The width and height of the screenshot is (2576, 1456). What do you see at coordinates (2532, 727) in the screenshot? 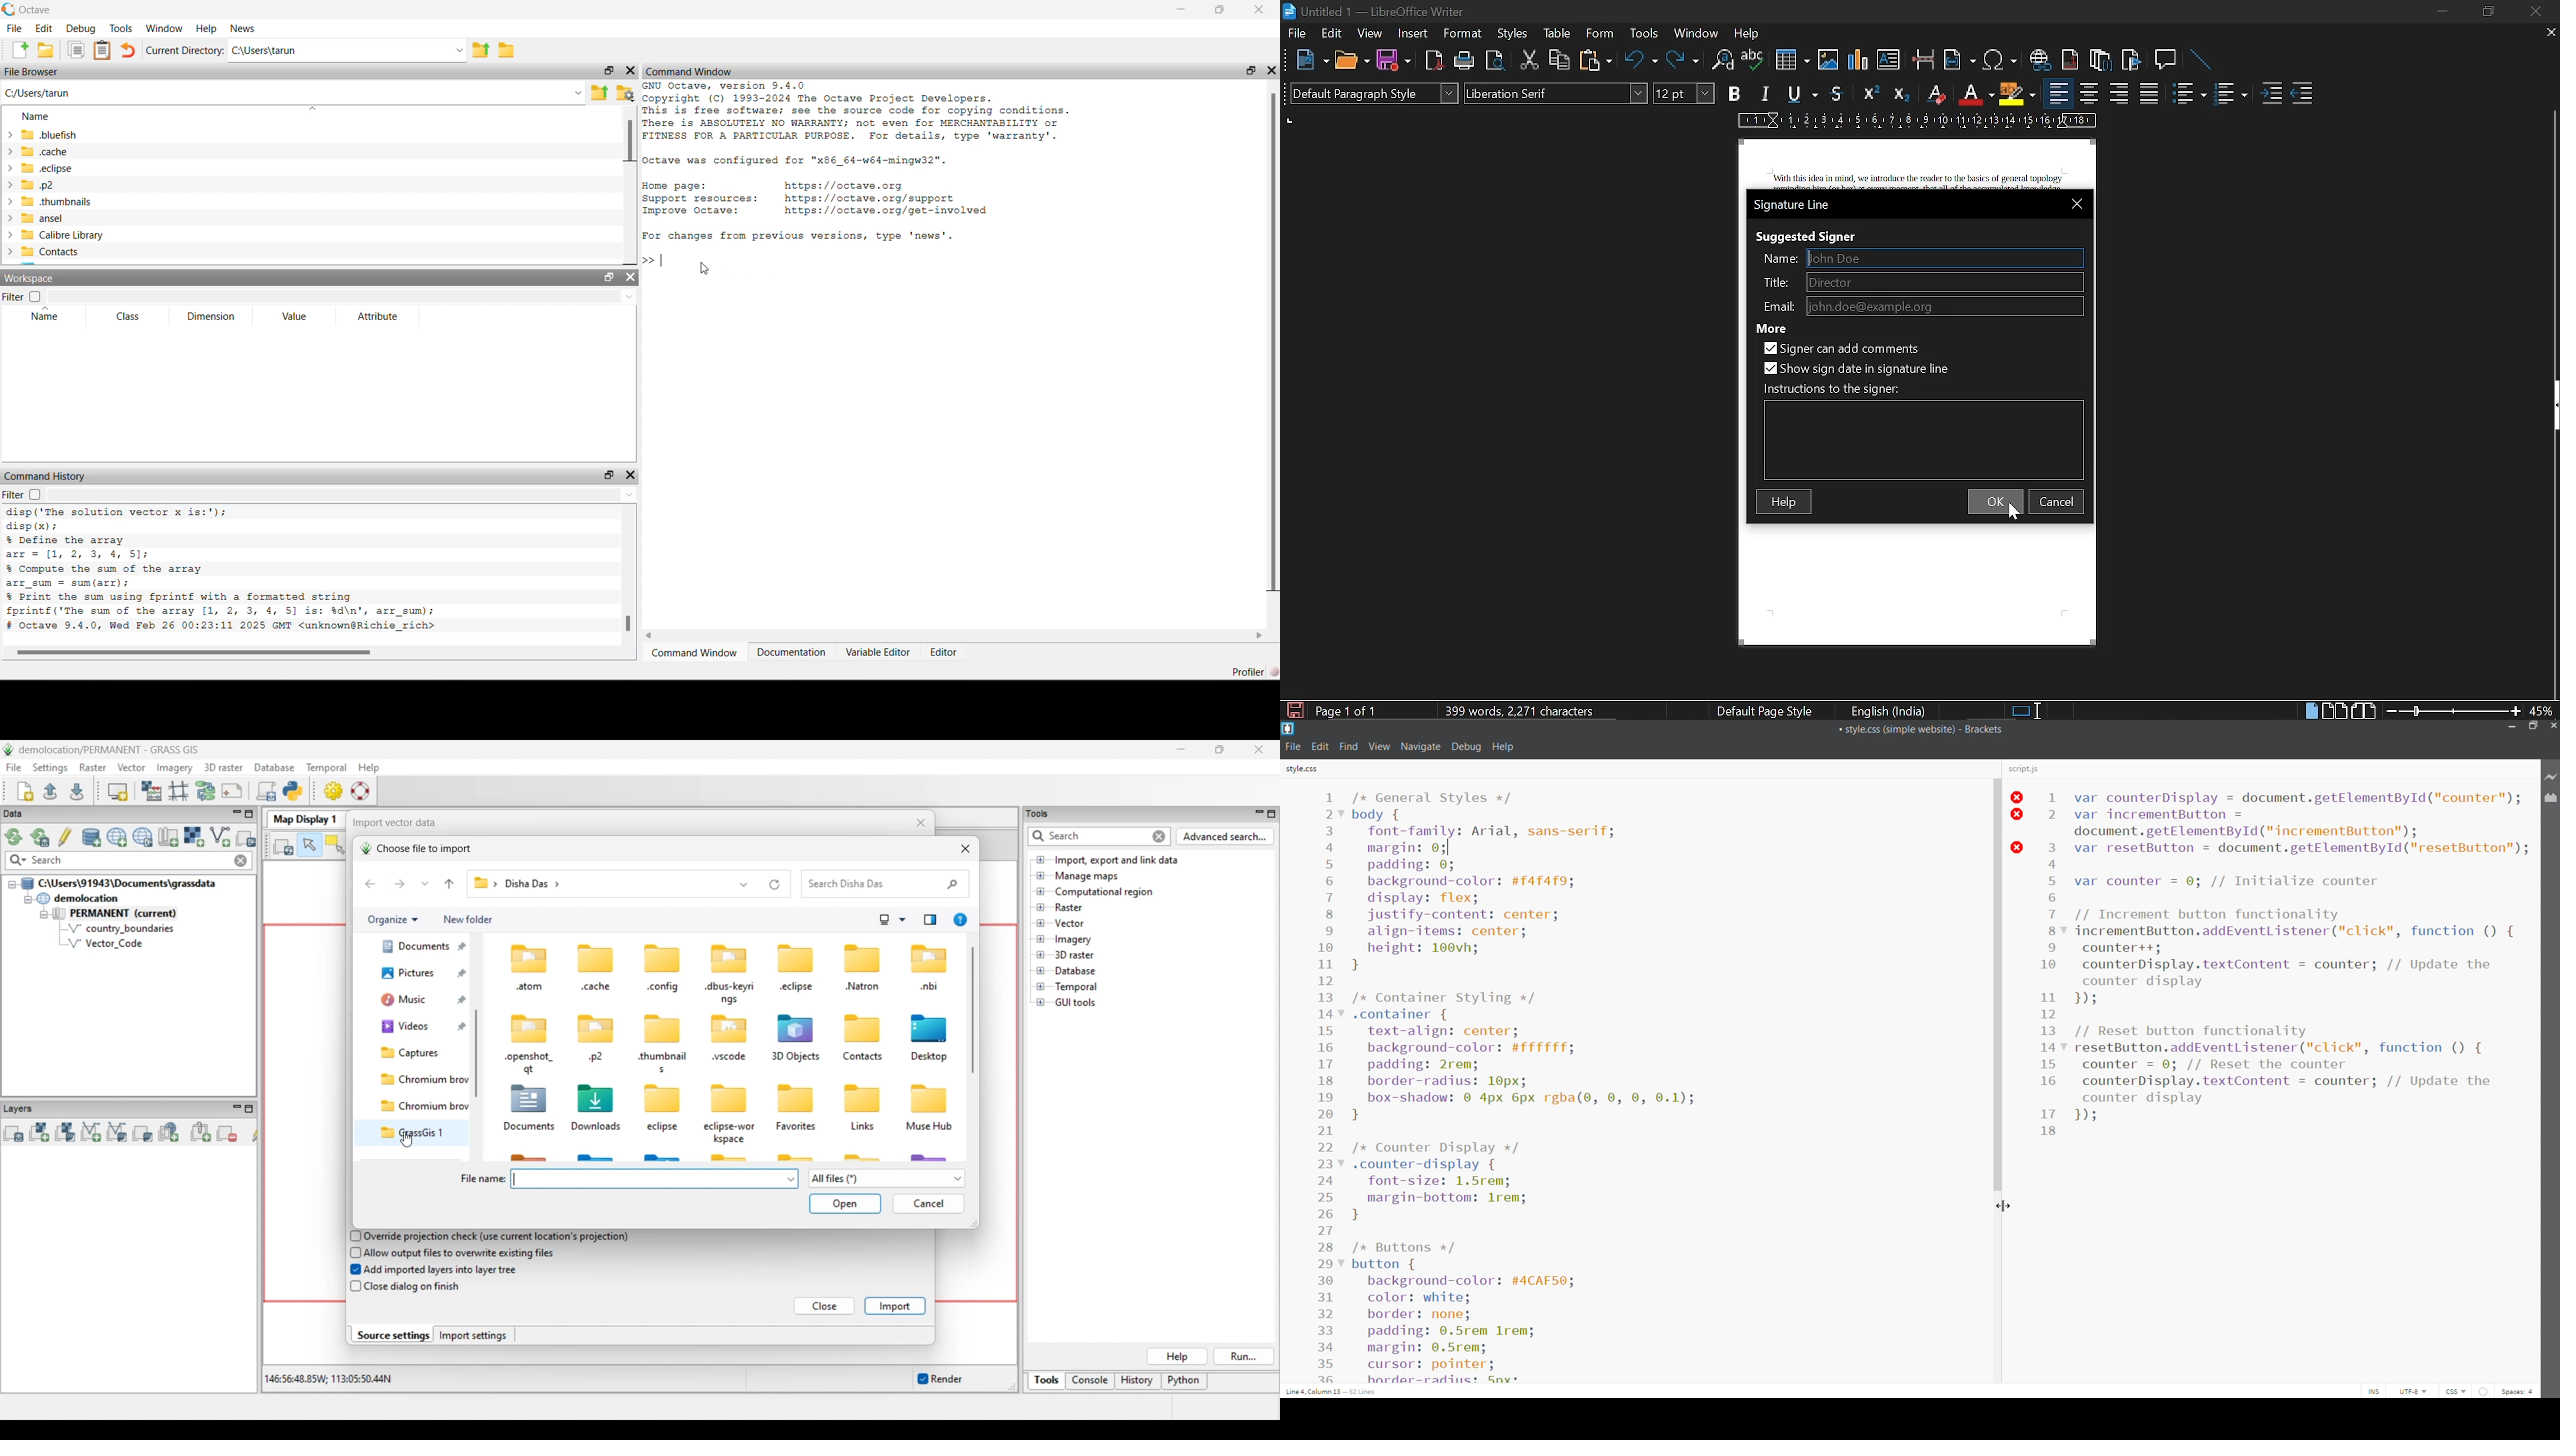
I see `maximize/restore` at bounding box center [2532, 727].